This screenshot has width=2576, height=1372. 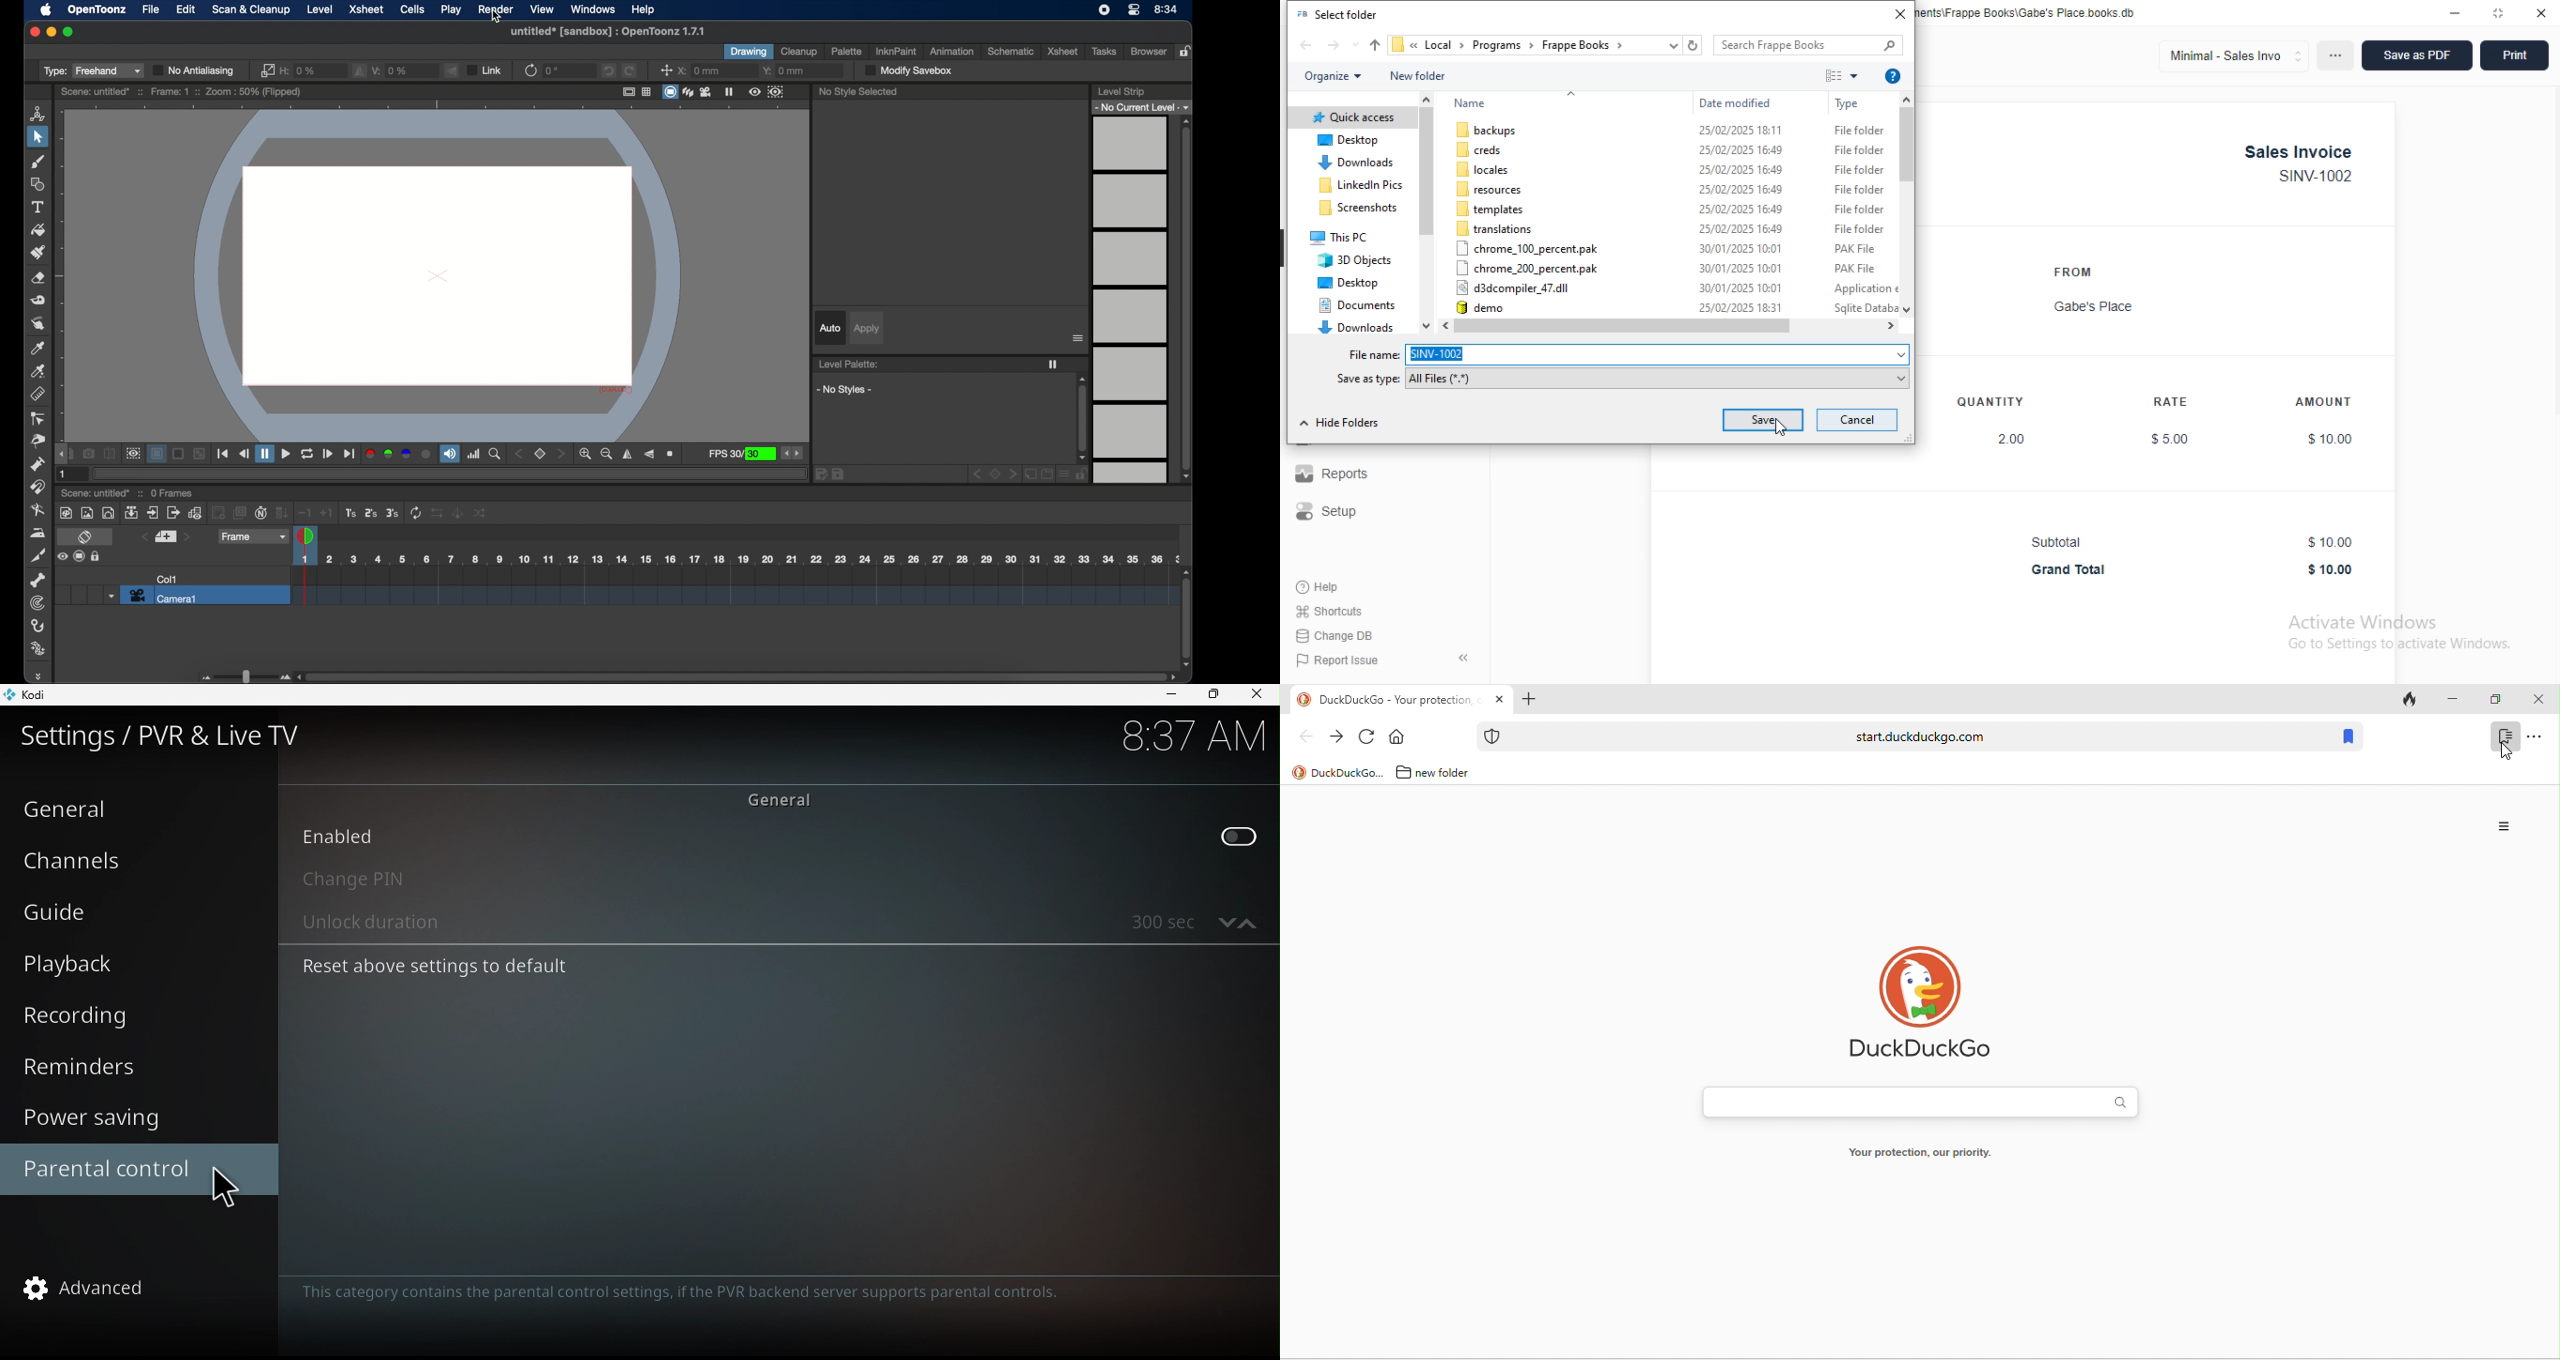 I want to click on shape tool, so click(x=37, y=184).